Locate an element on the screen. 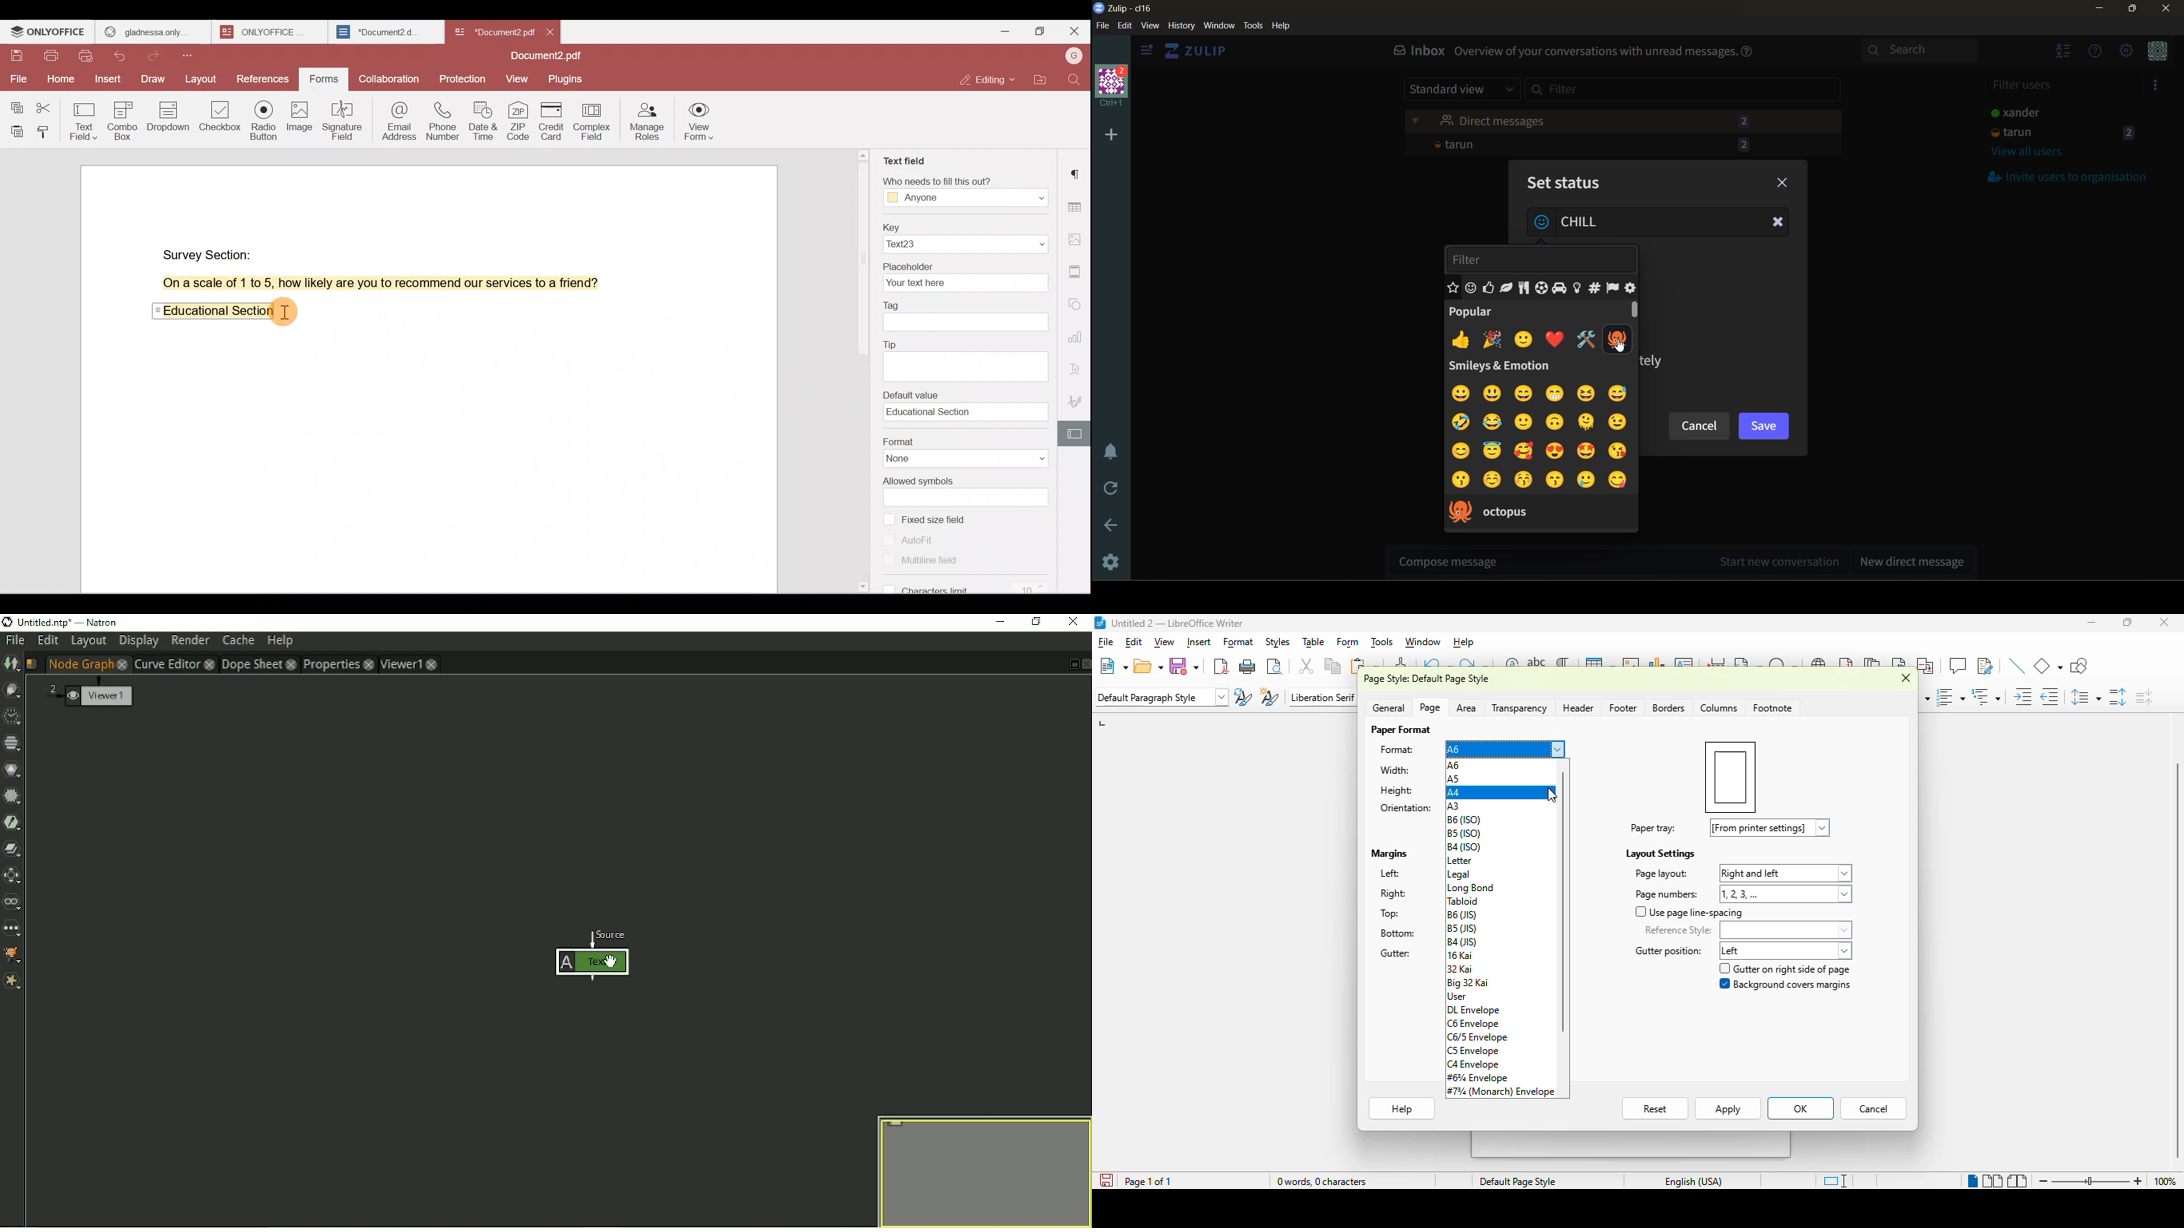 Image resolution: width=2184 pixels, height=1232 pixels. B4(JIS) is located at coordinates (1463, 942).